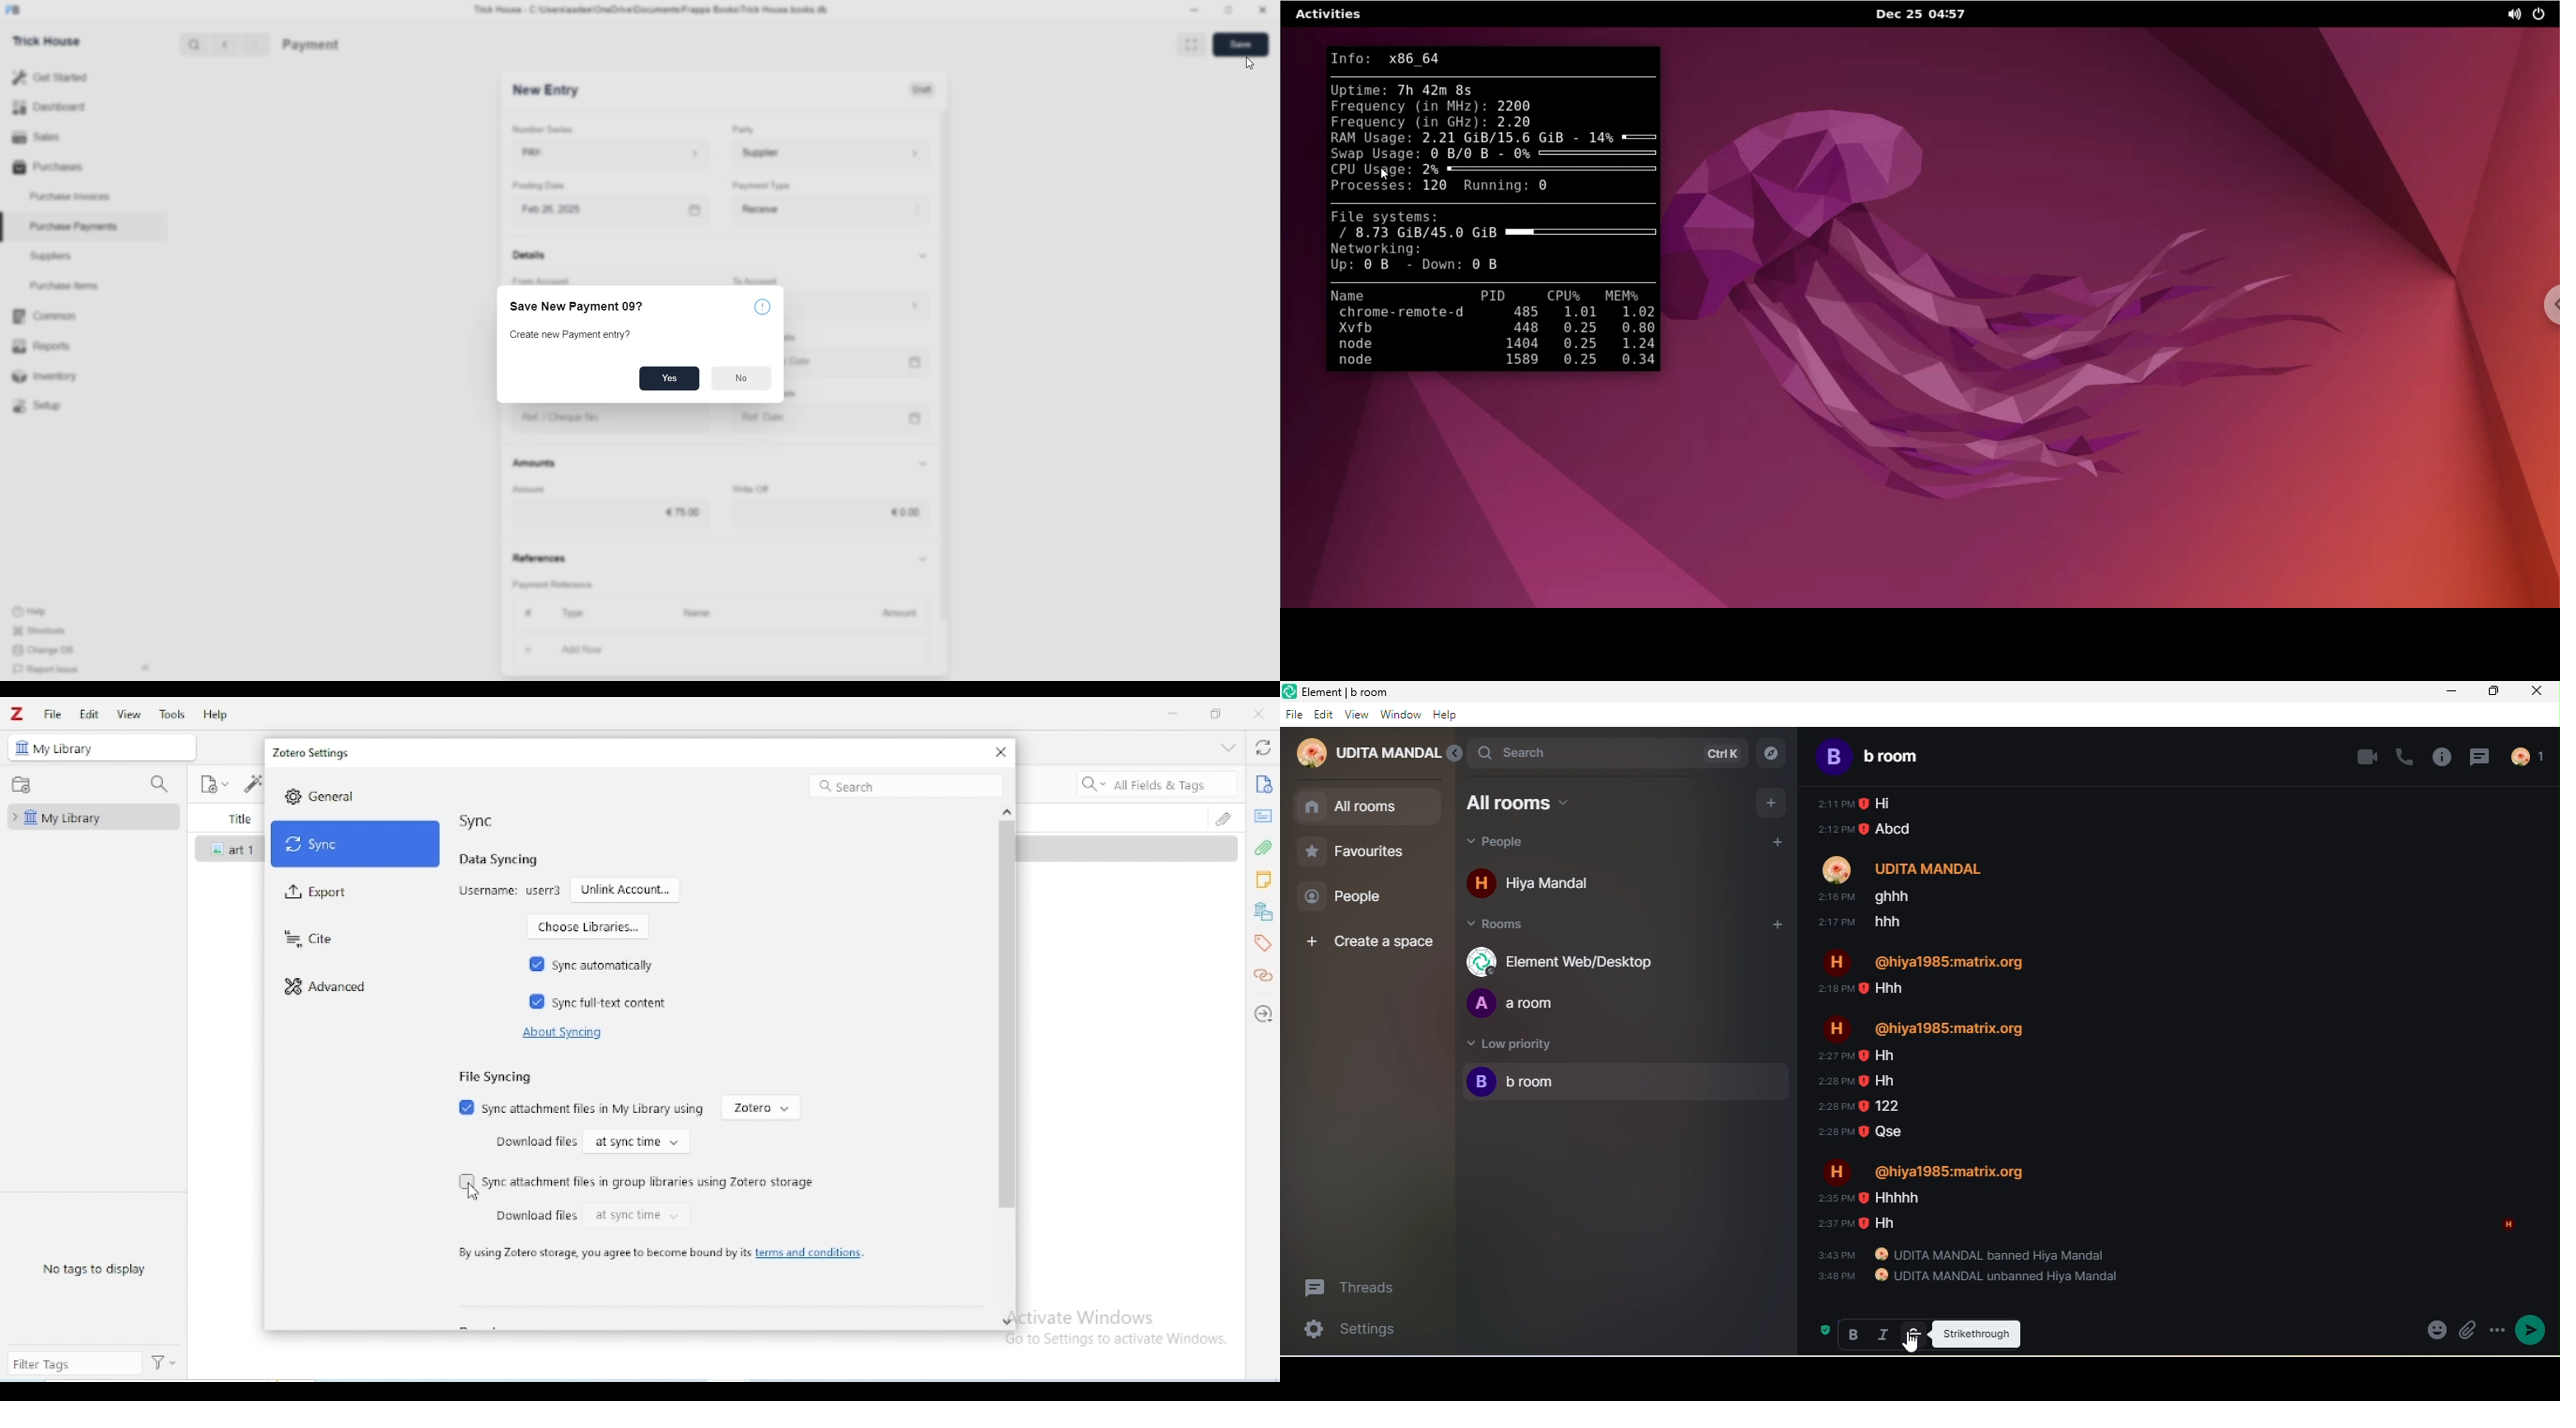 The width and height of the screenshot is (2576, 1428). I want to click on help, so click(215, 714).